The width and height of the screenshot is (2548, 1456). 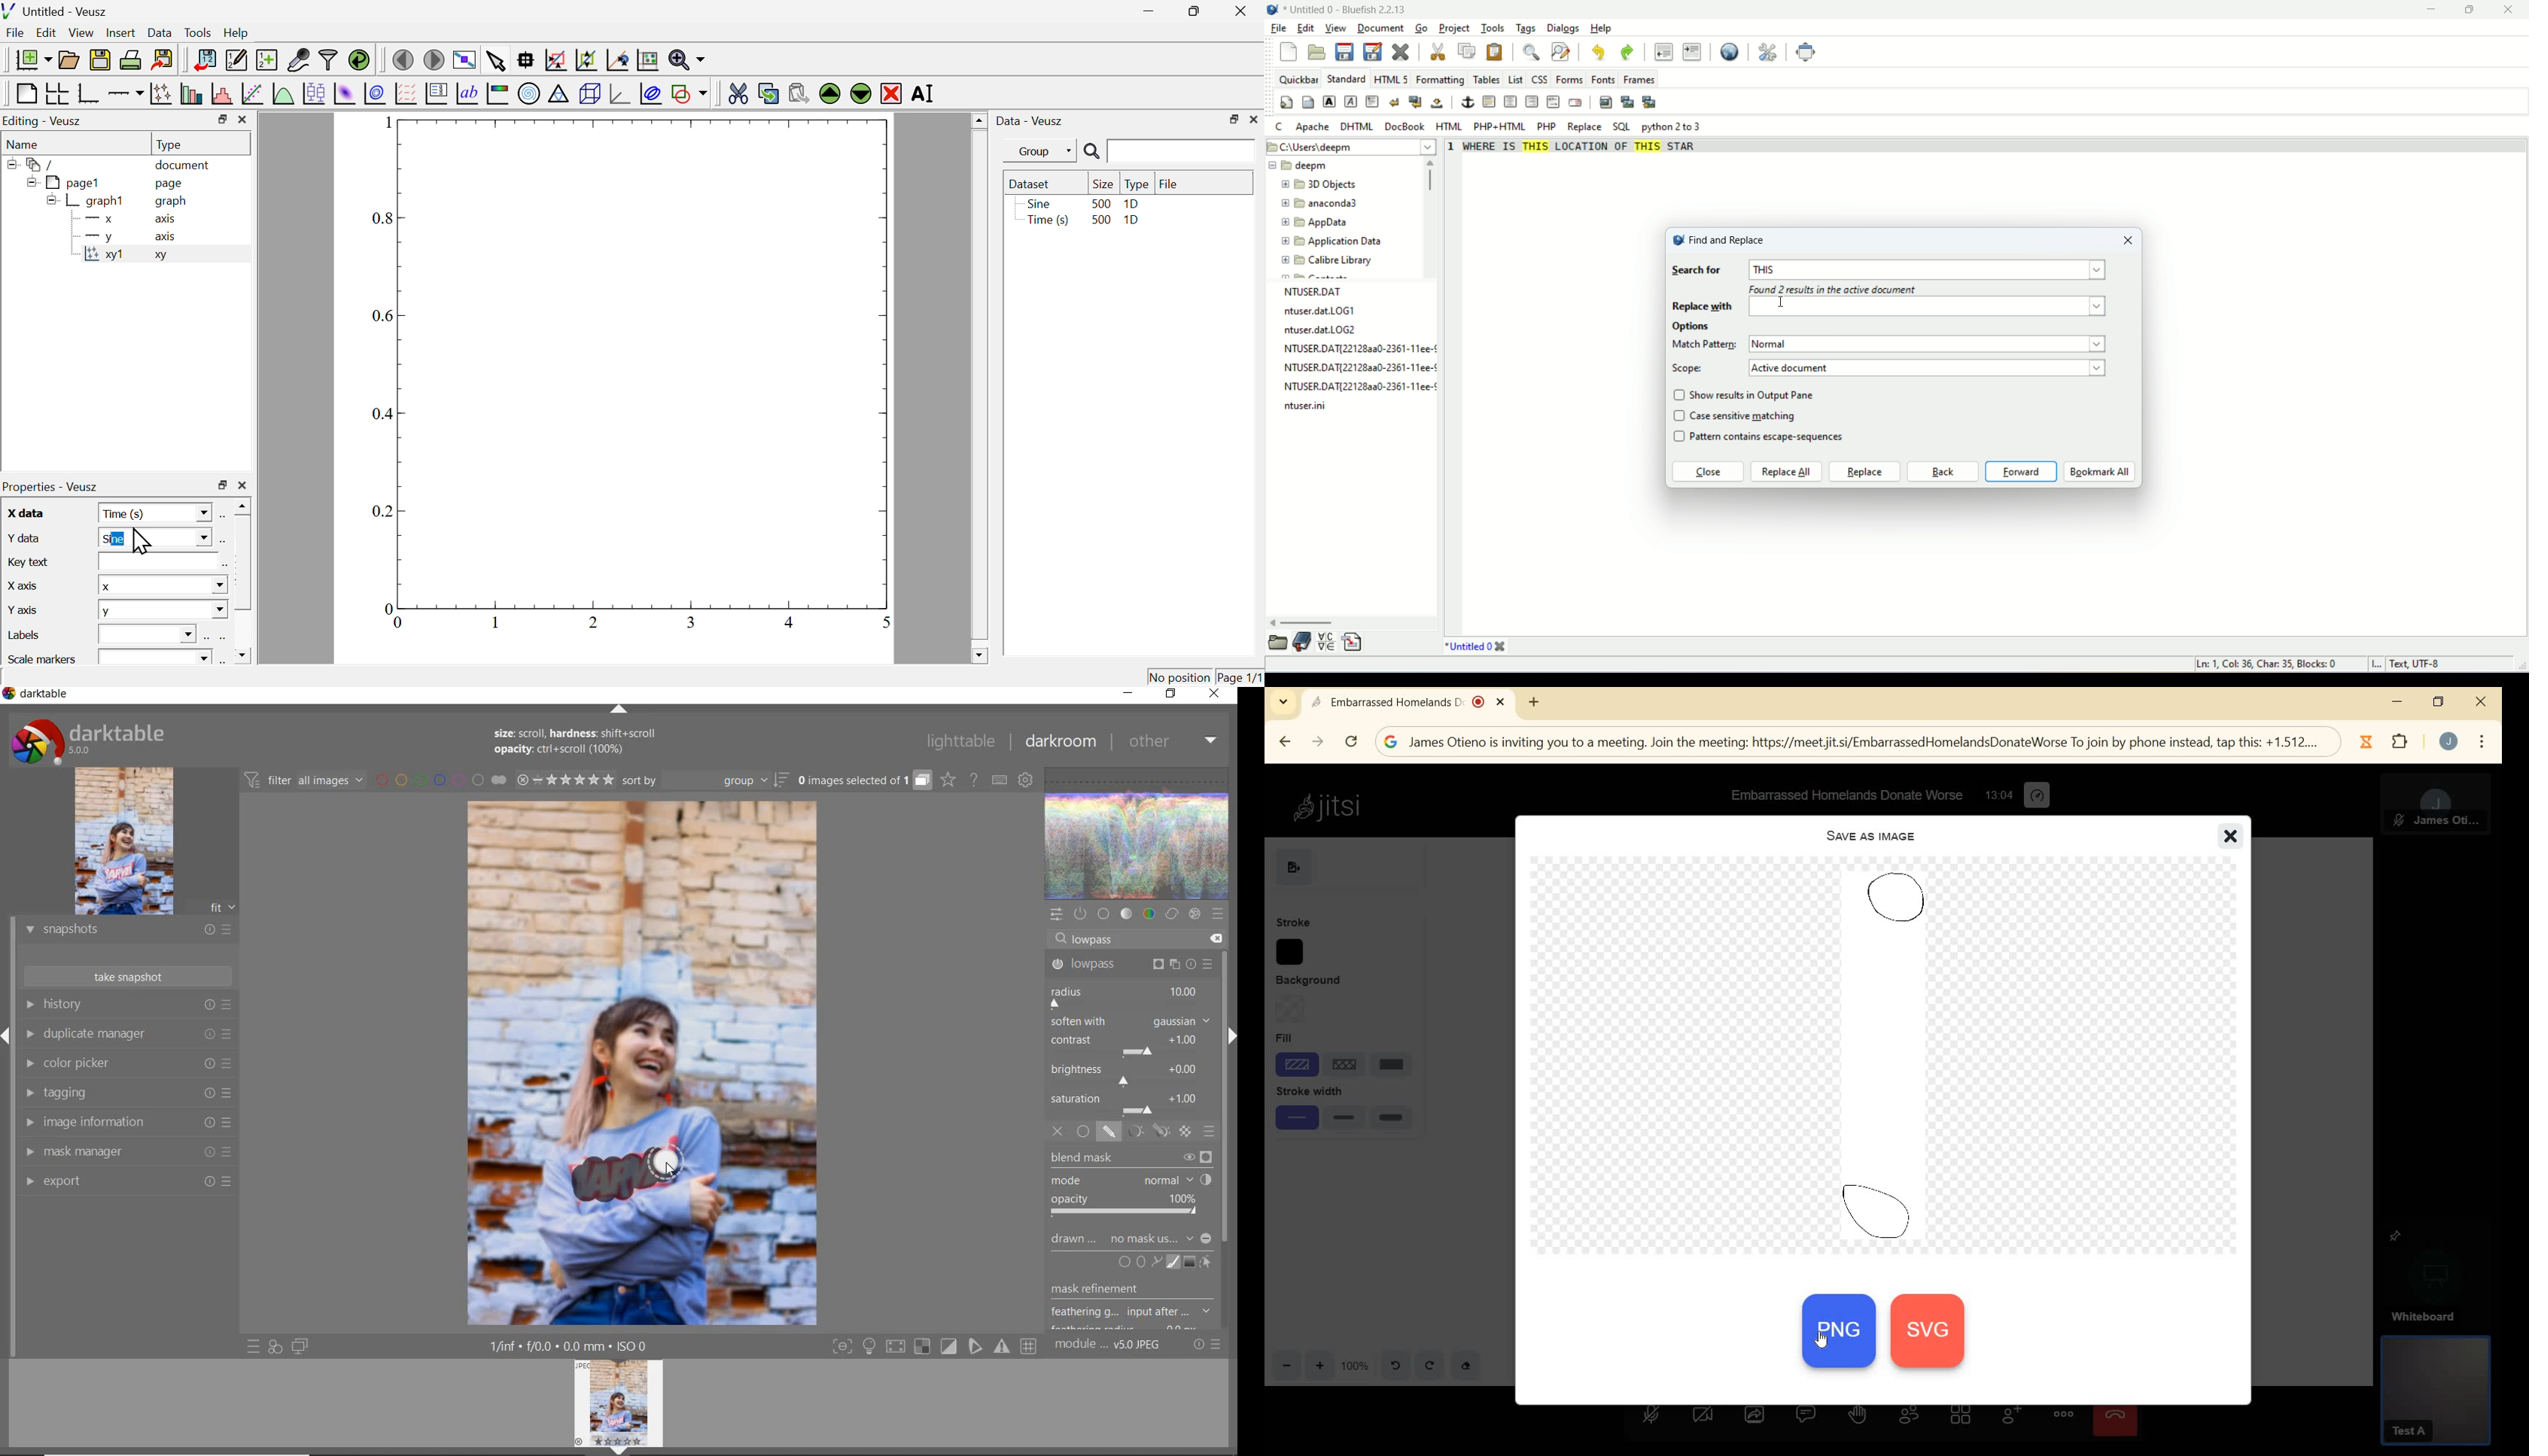 I want to click on off, so click(x=1060, y=1133).